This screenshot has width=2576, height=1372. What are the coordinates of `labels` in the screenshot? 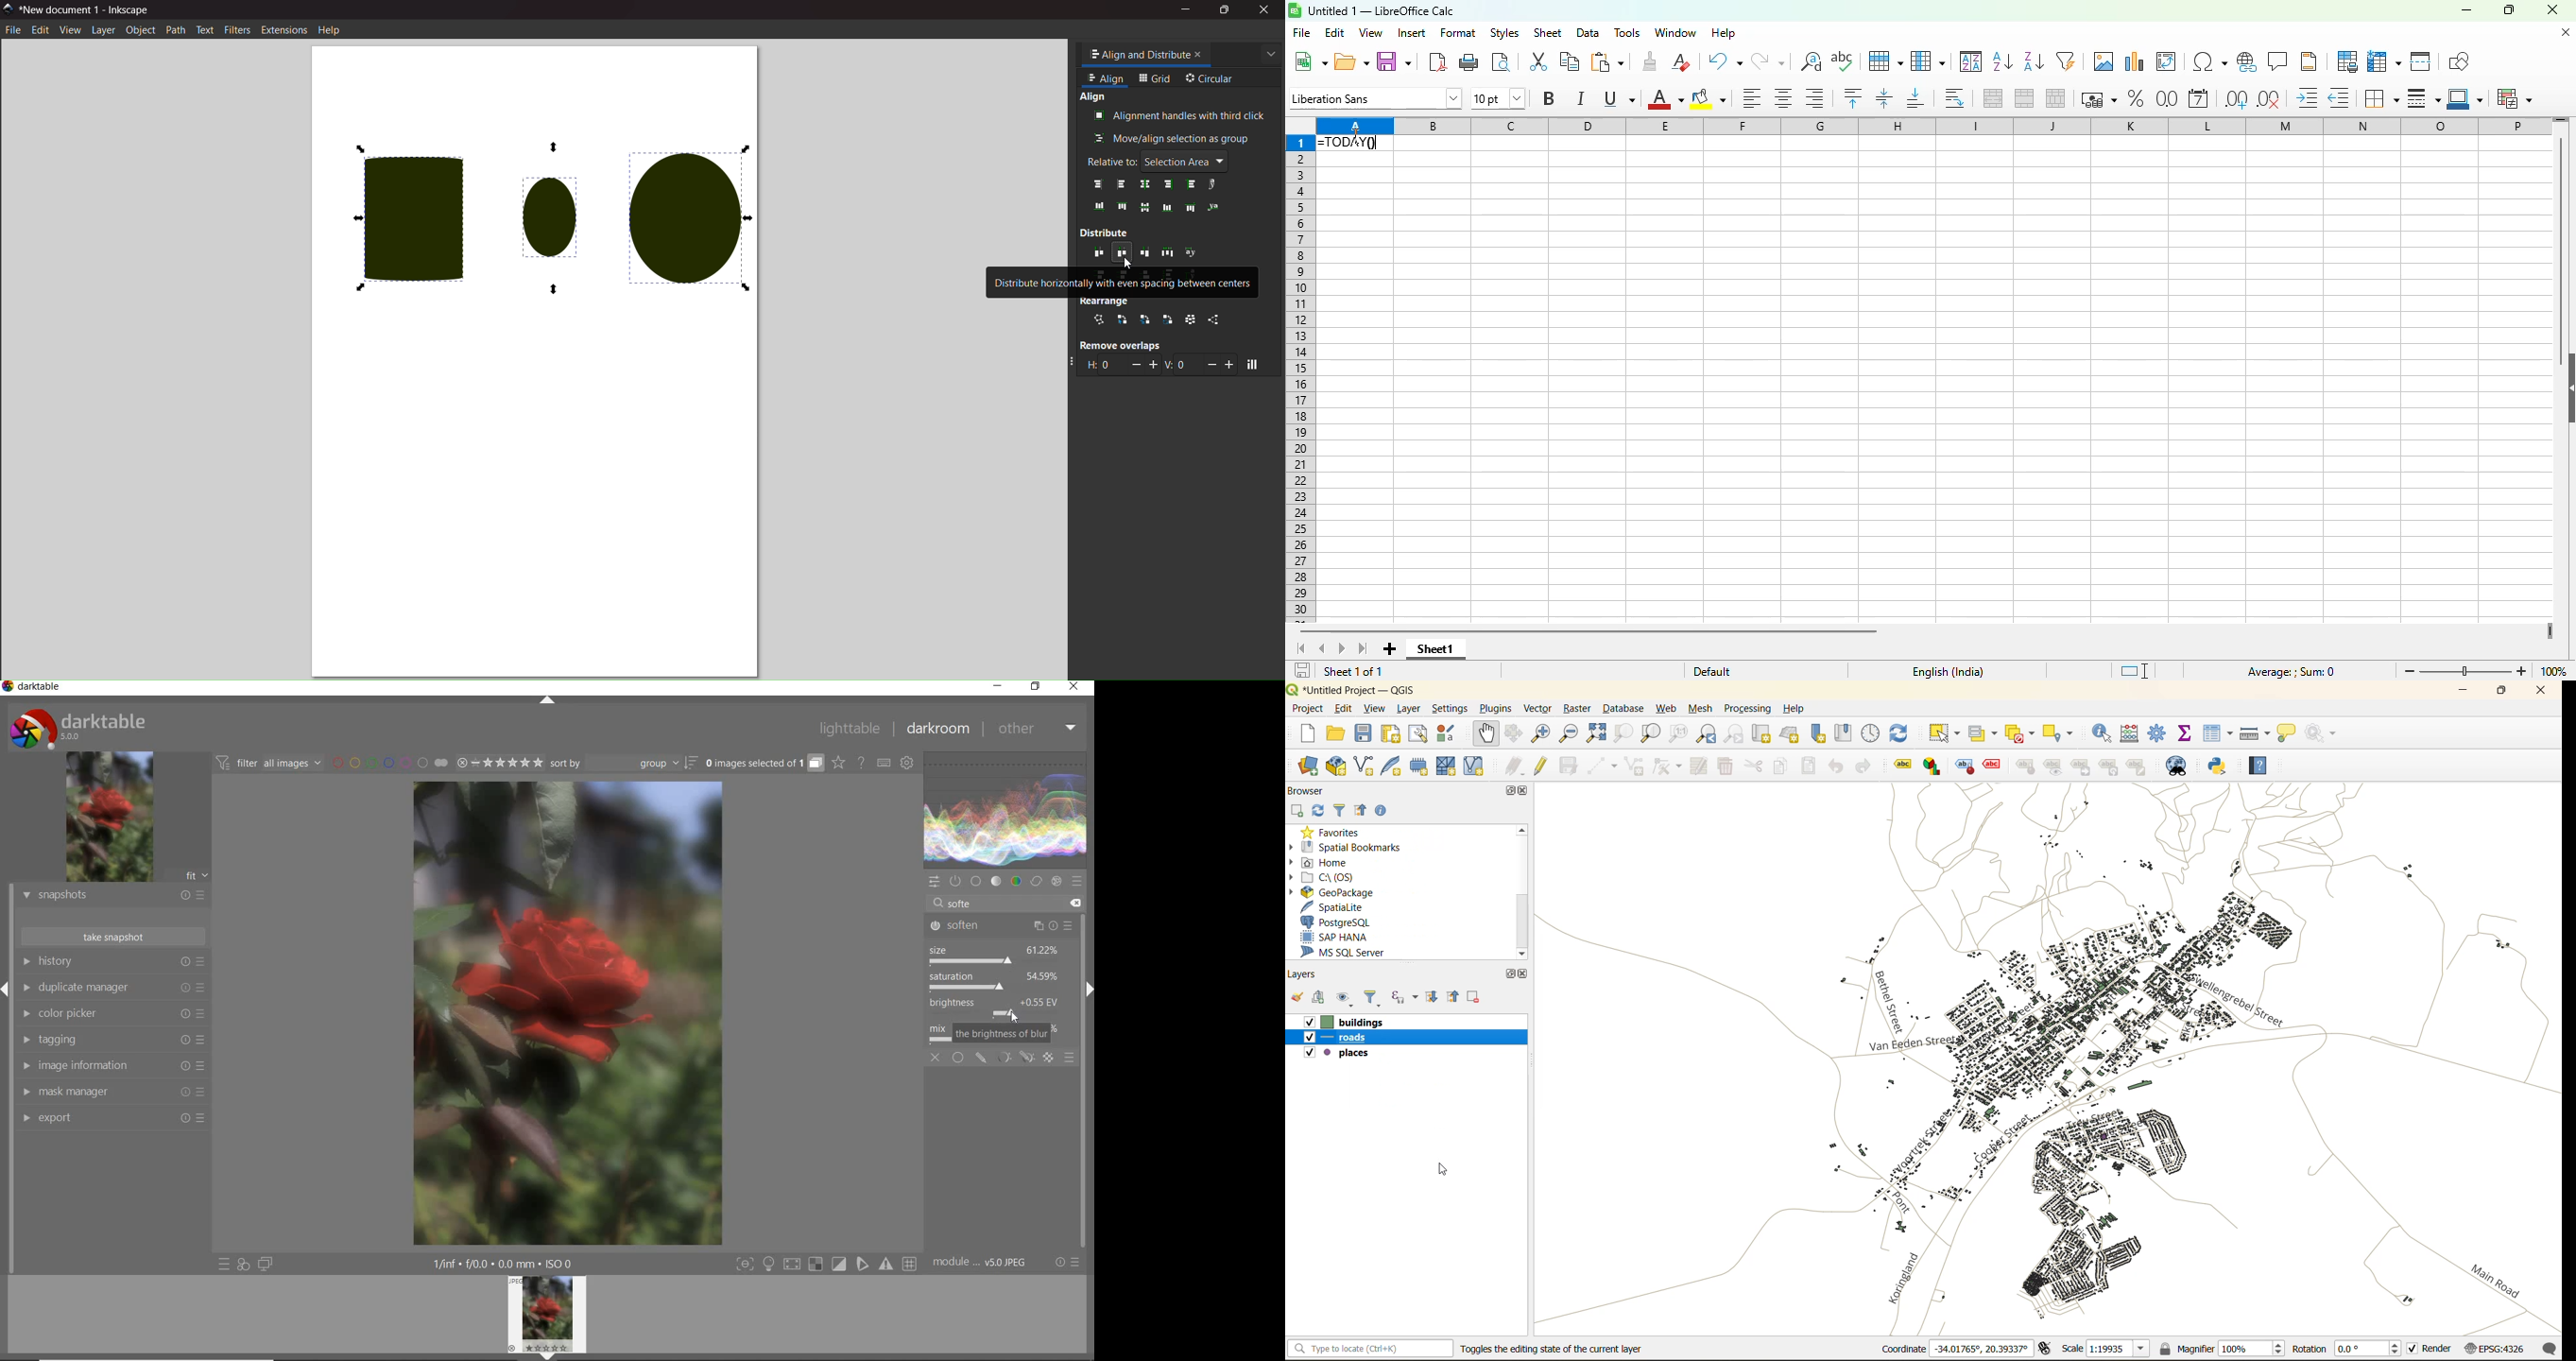 It's located at (1889, 1000).